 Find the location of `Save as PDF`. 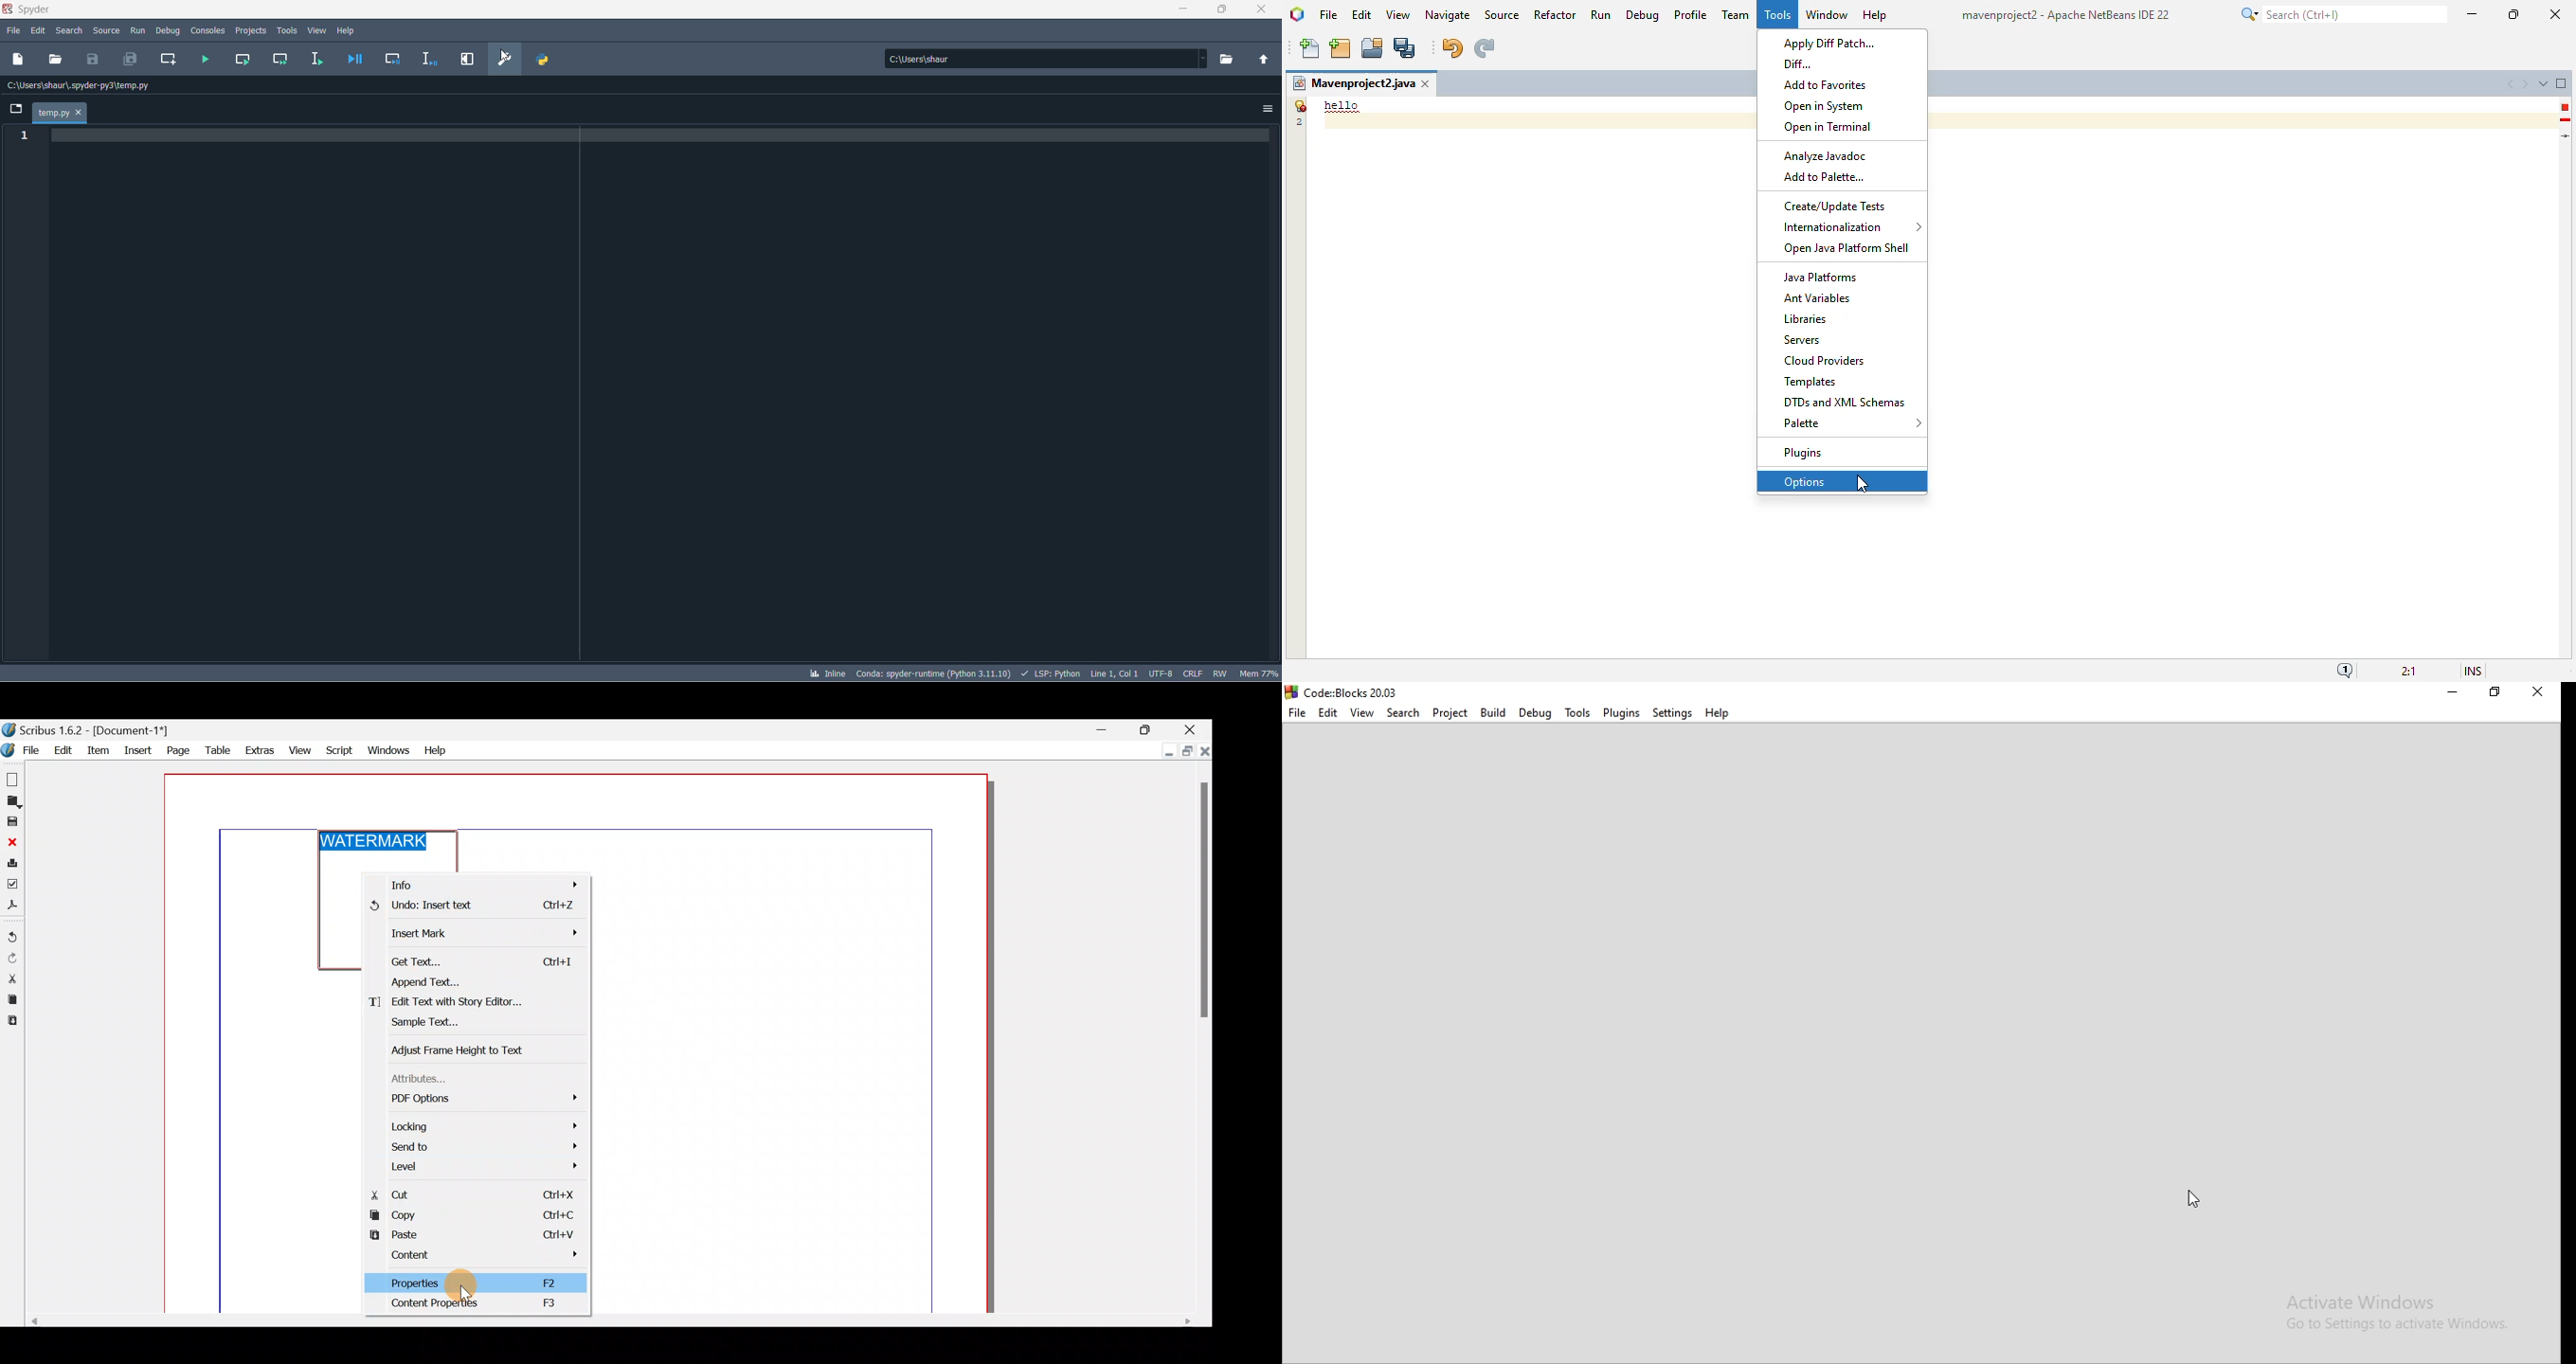

Save as PDF is located at coordinates (12, 907).